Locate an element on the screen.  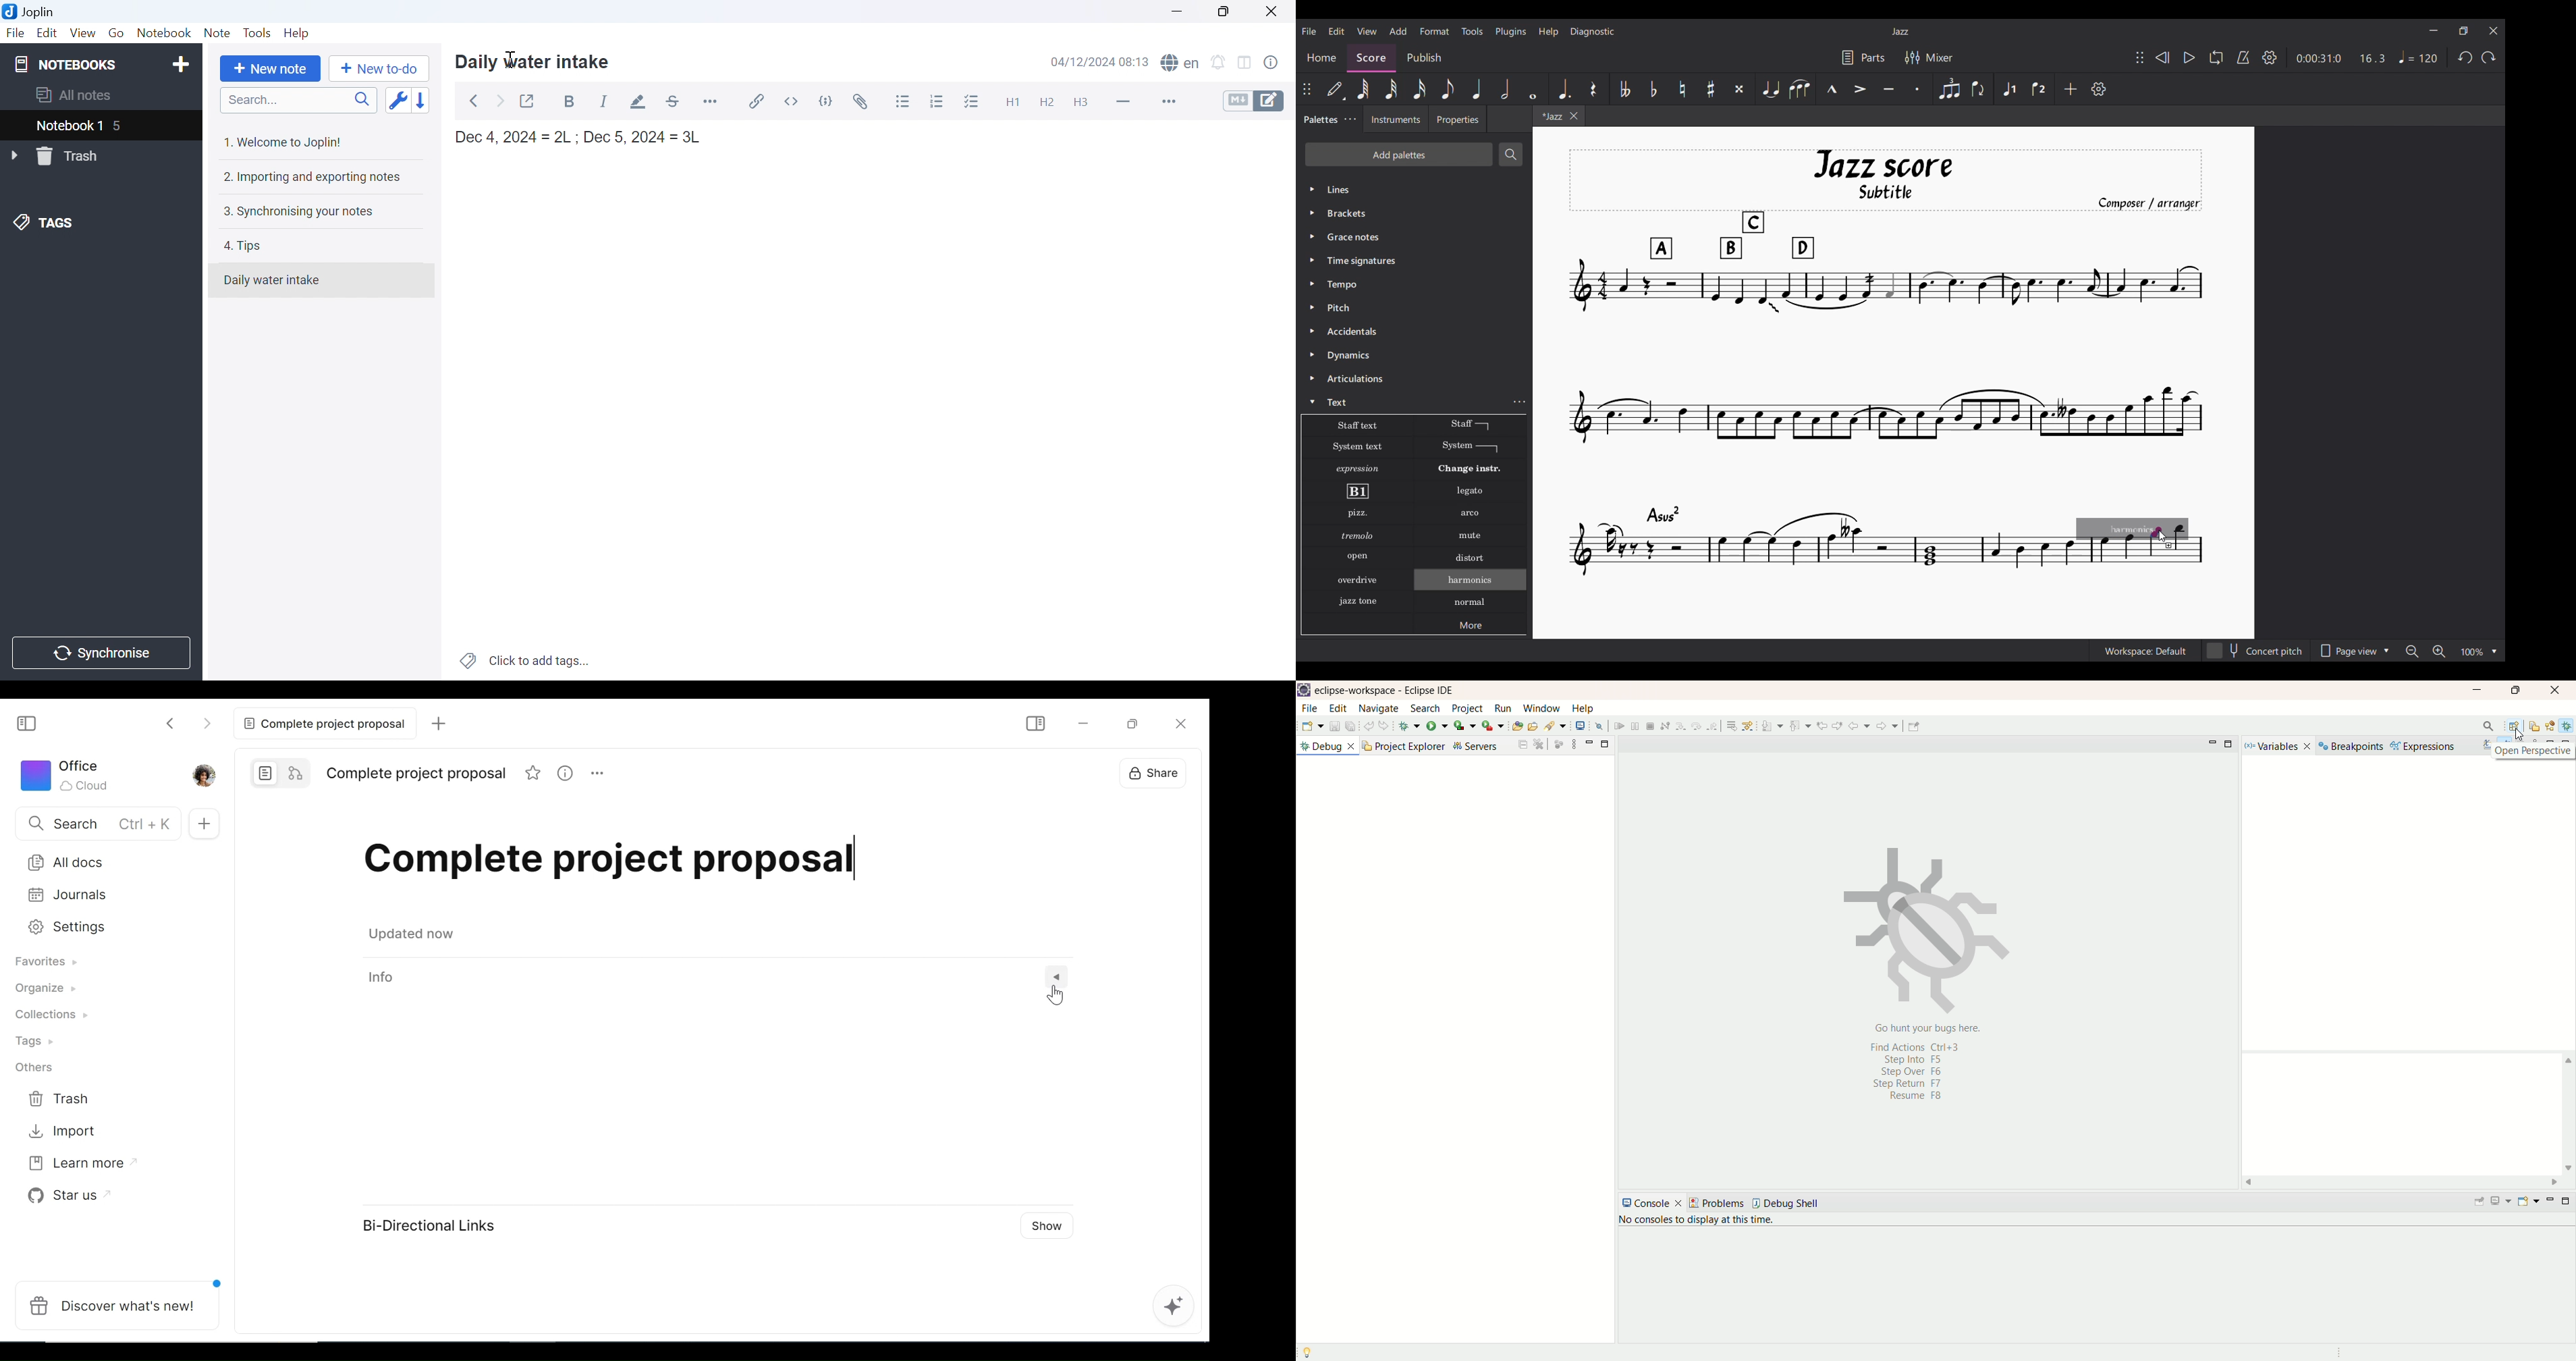
Toggle sharp is located at coordinates (1711, 88).